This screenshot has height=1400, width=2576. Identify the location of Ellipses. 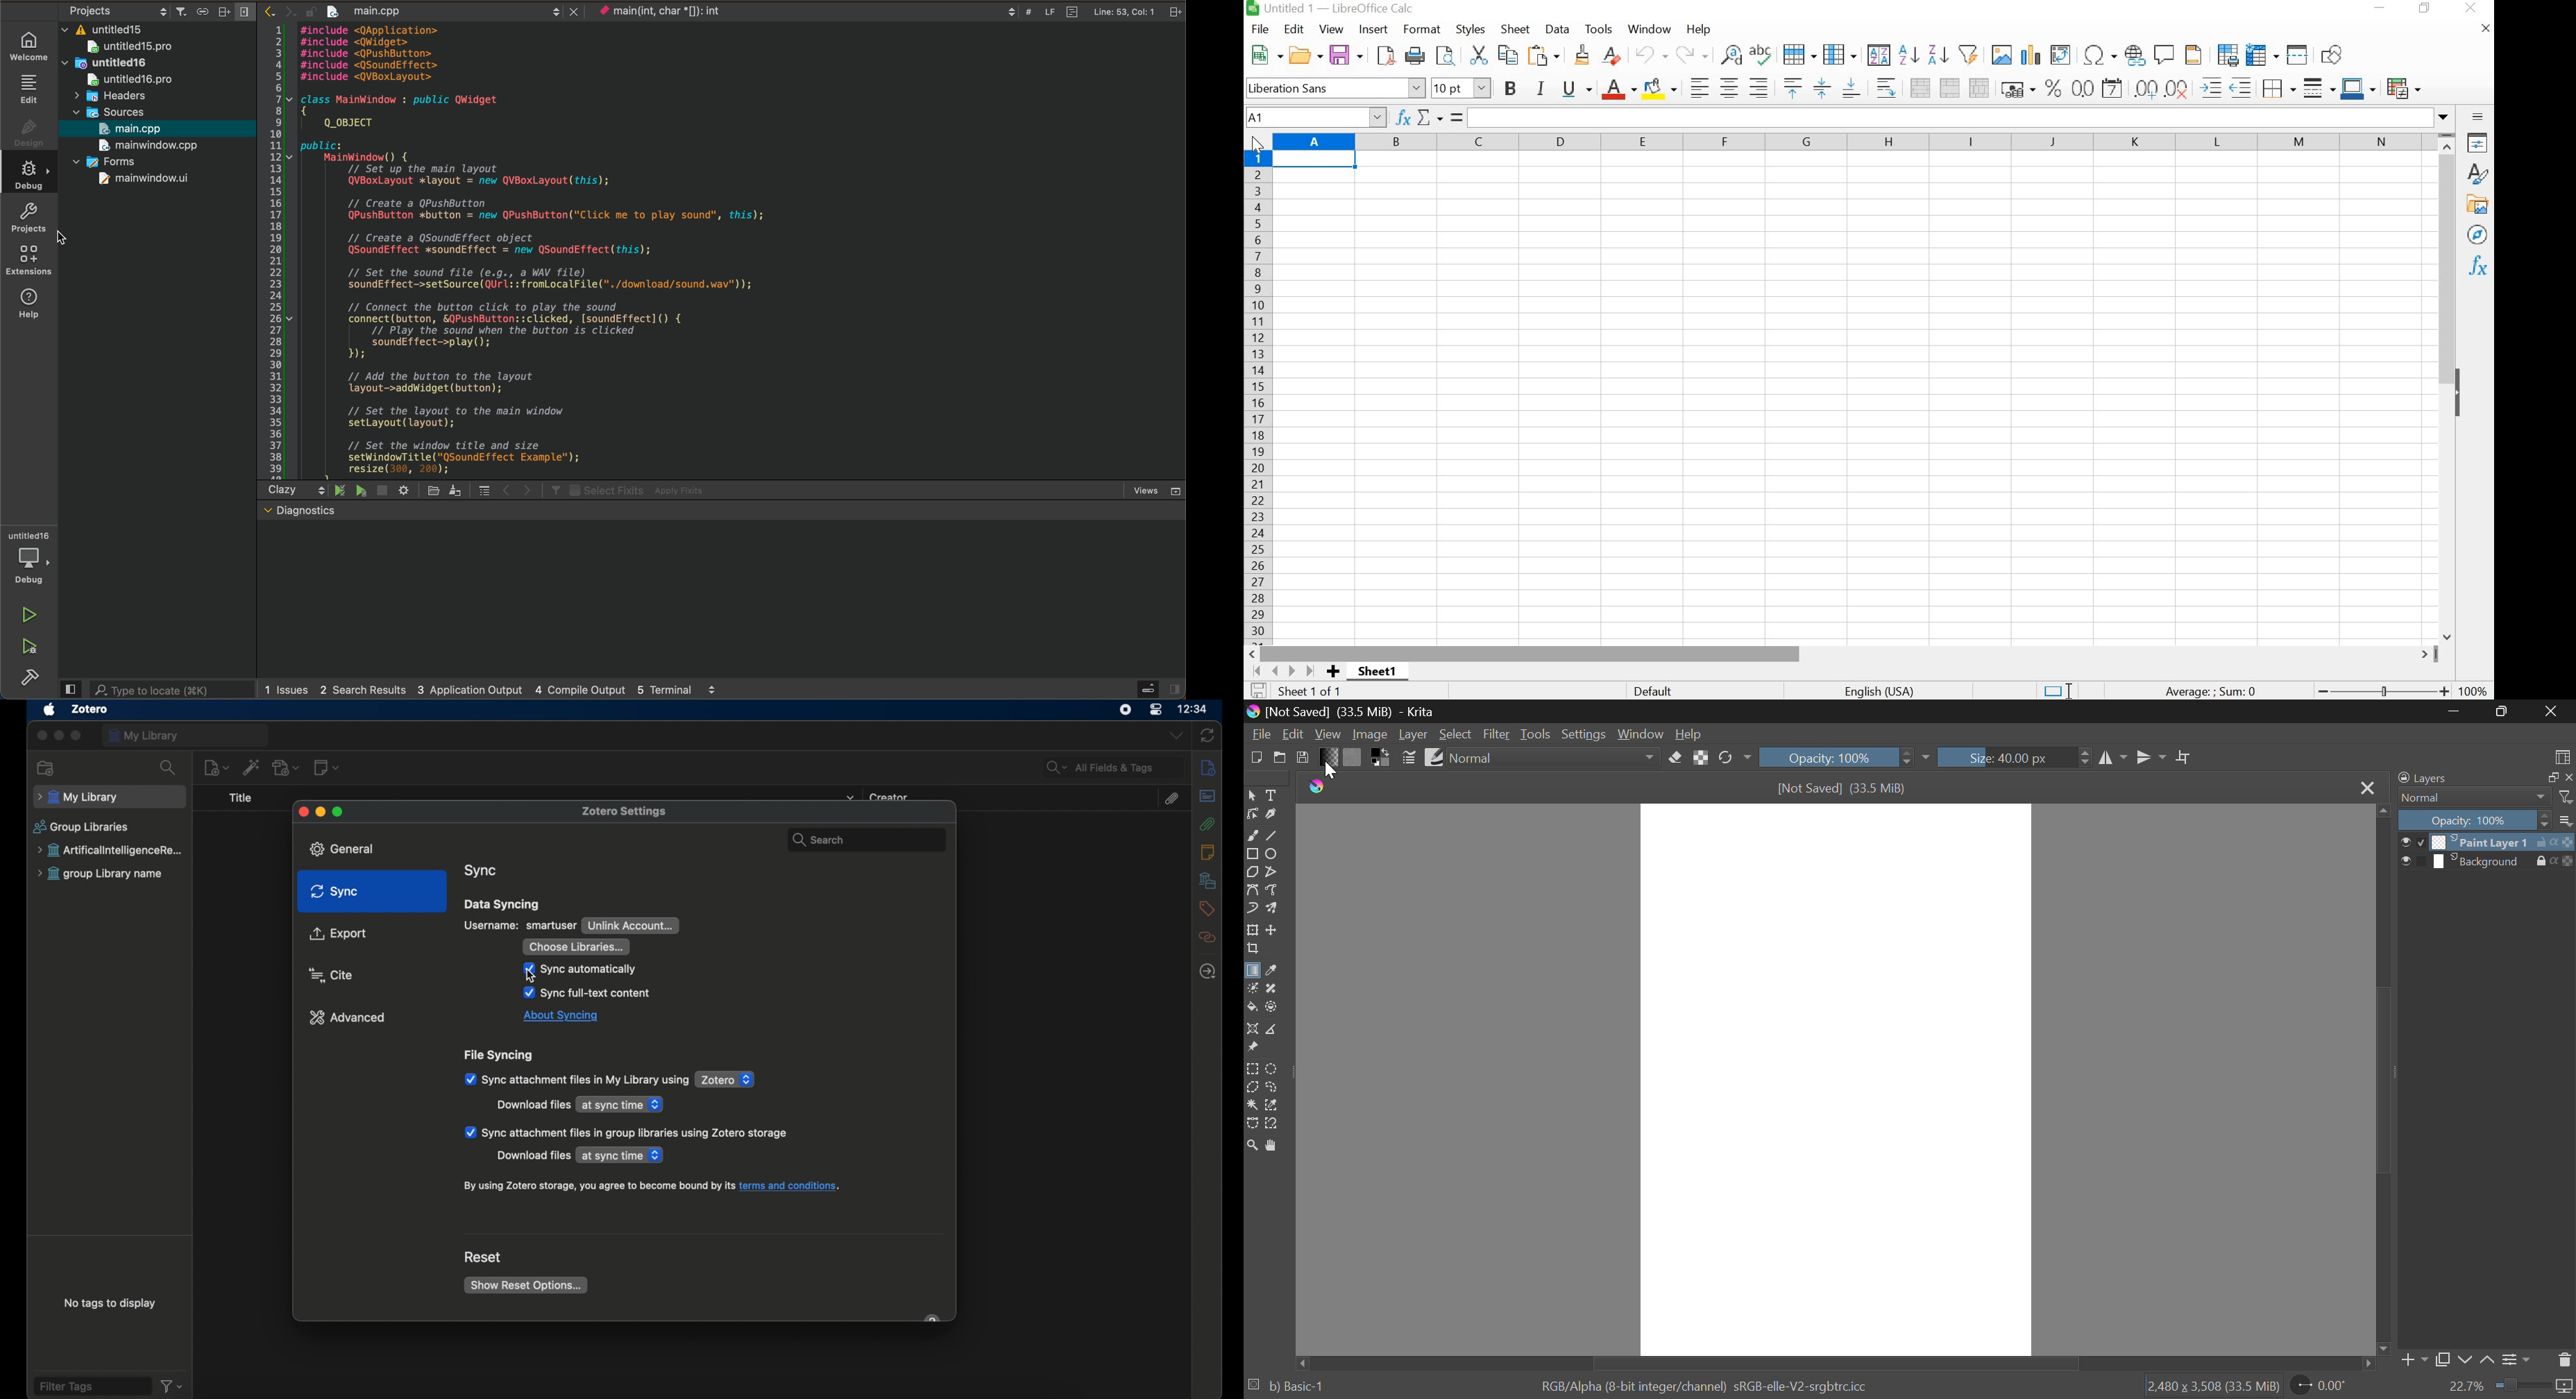
(1272, 854).